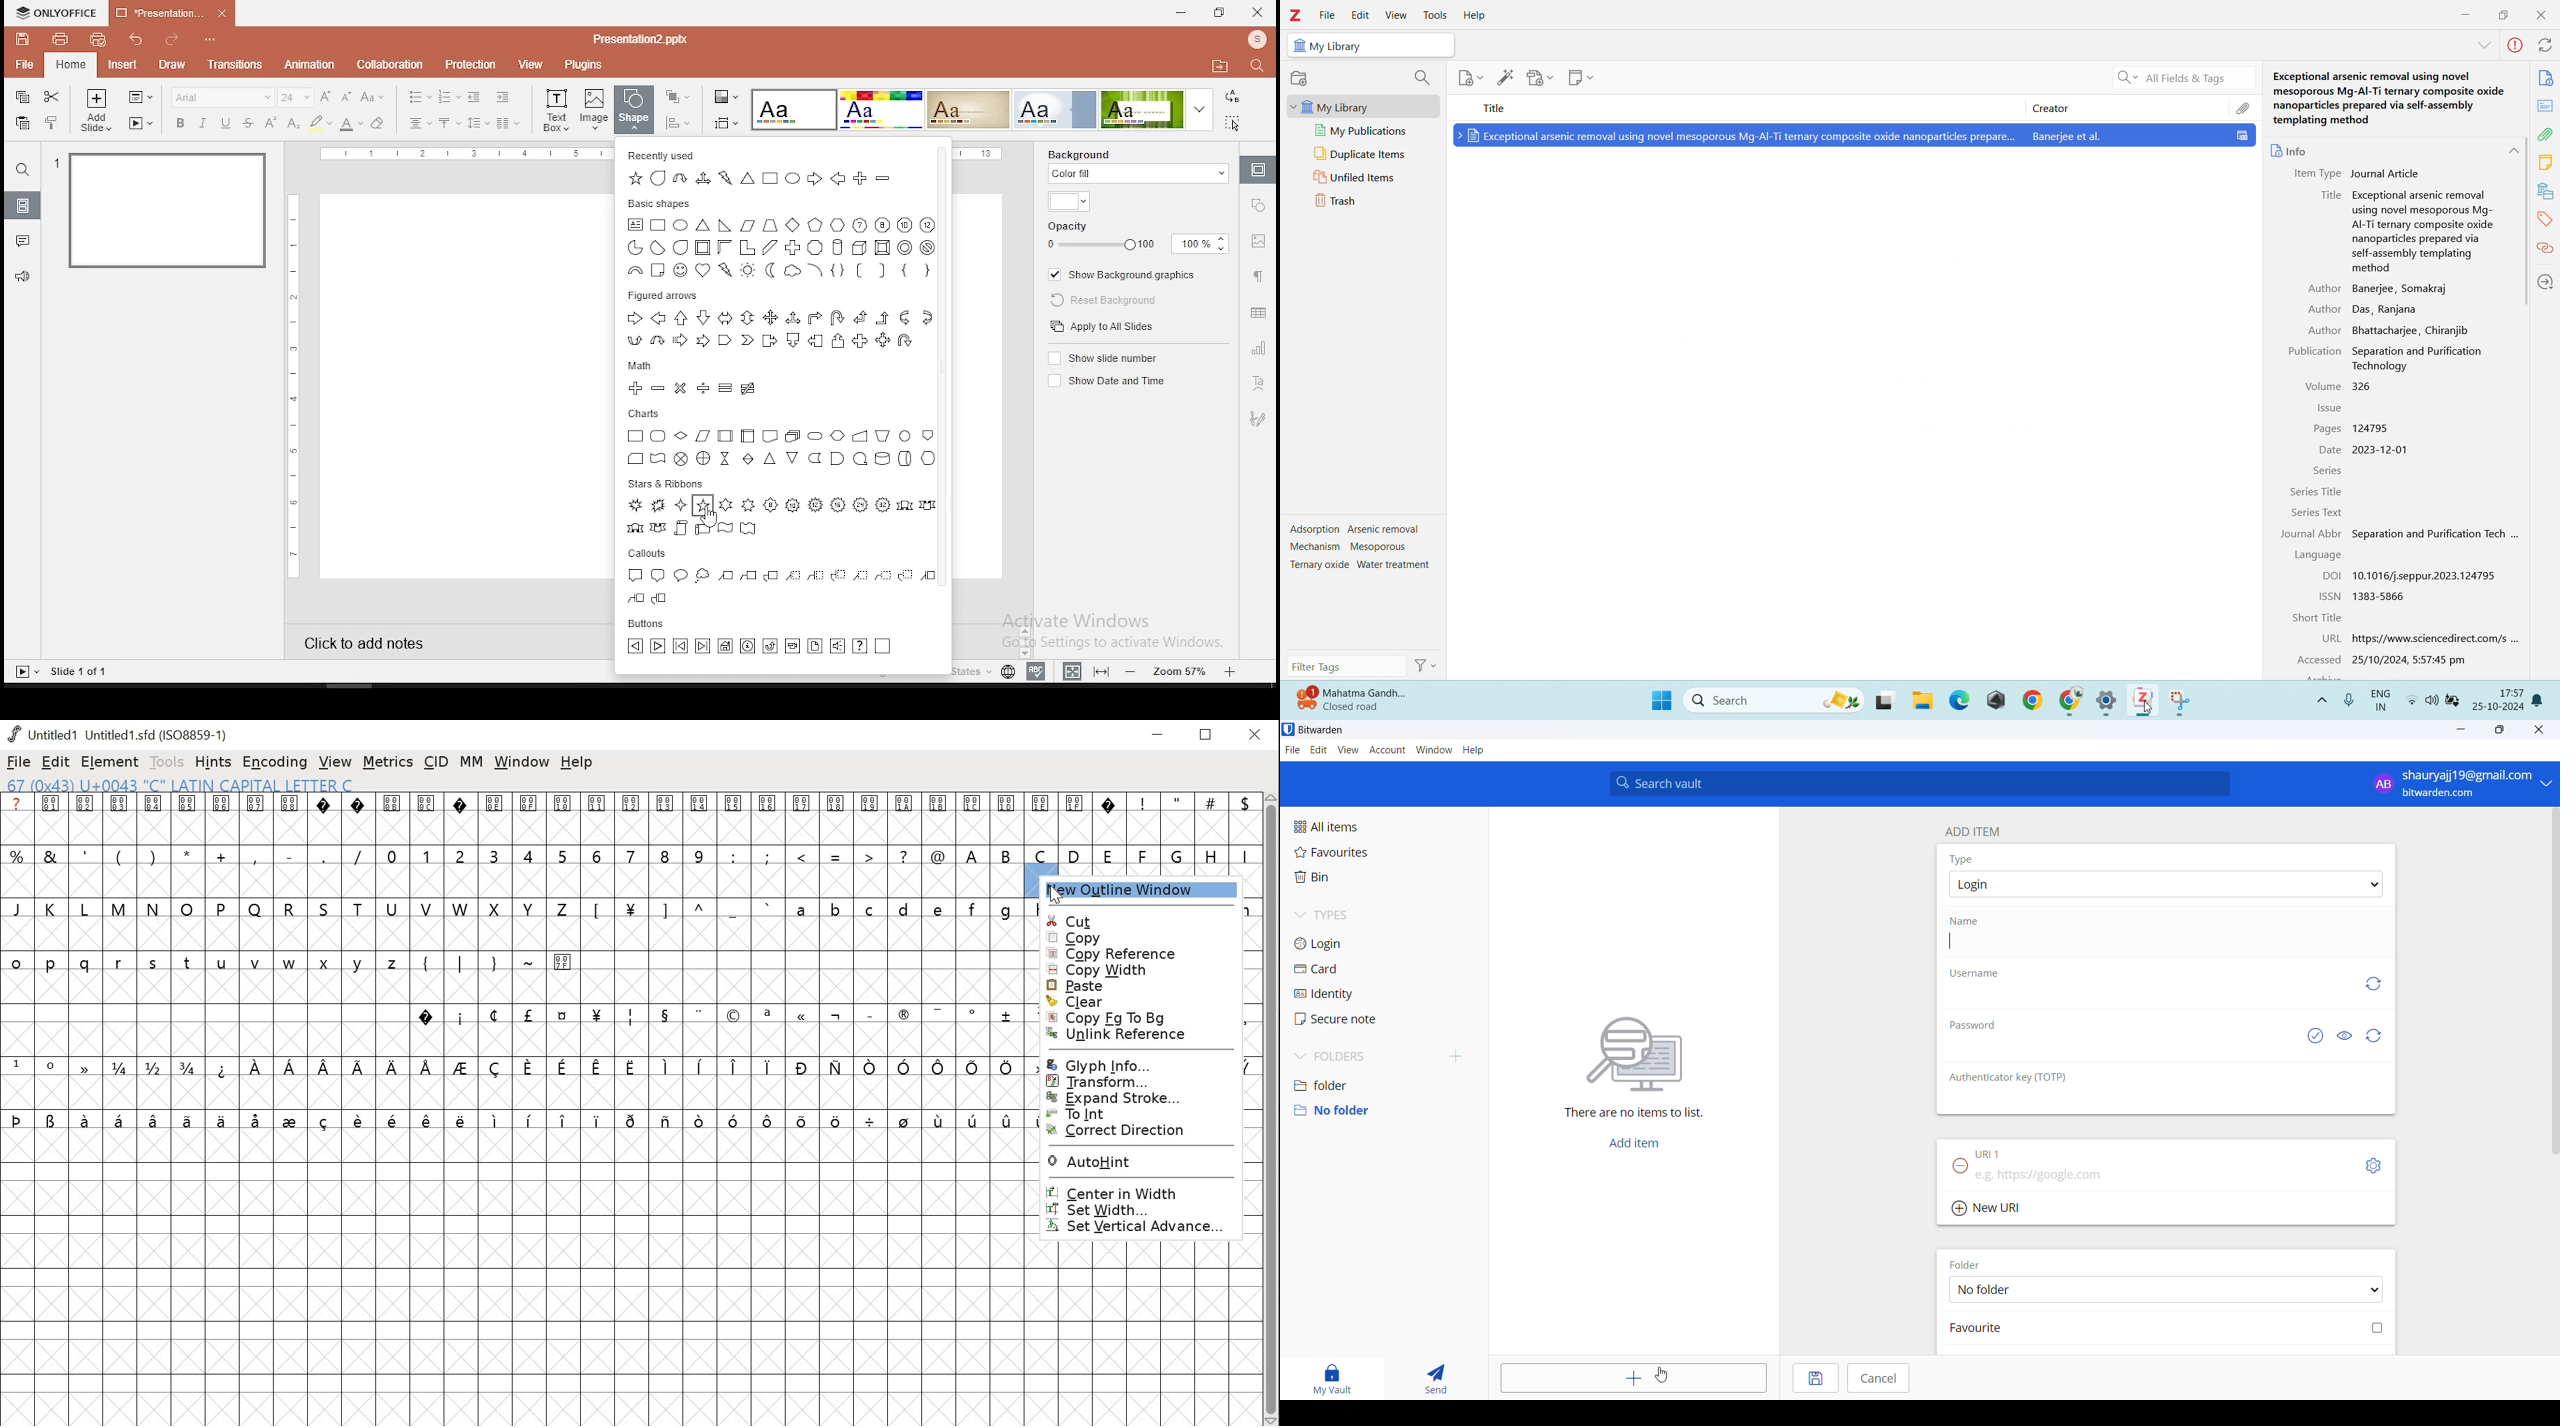  I want to click on metrics, so click(387, 762).